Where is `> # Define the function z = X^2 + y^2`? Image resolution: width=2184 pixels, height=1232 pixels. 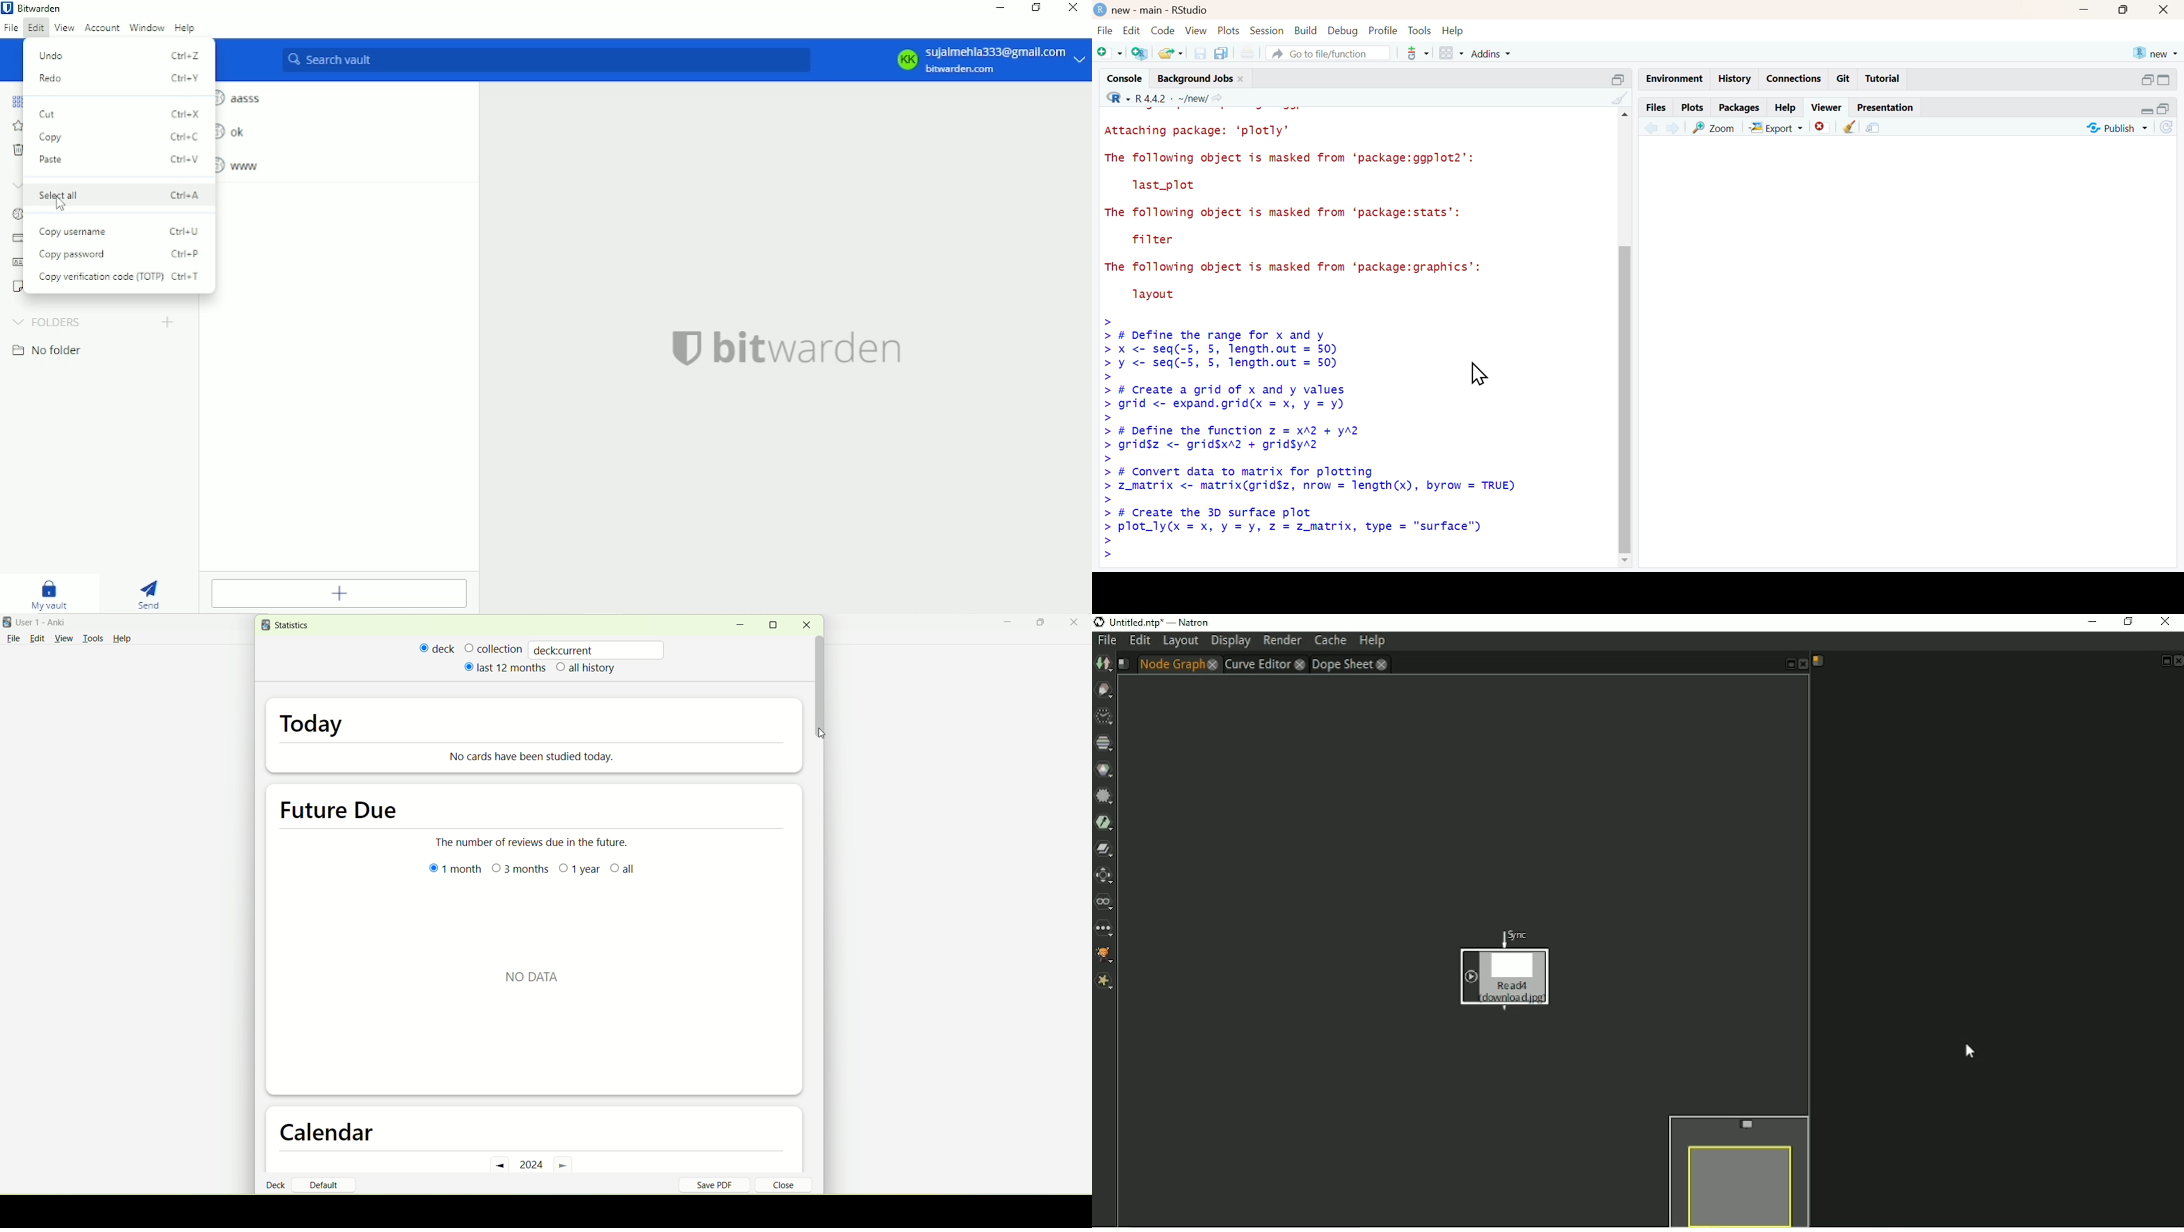
> # Define the function z = X^2 + y^2 is located at coordinates (1234, 430).